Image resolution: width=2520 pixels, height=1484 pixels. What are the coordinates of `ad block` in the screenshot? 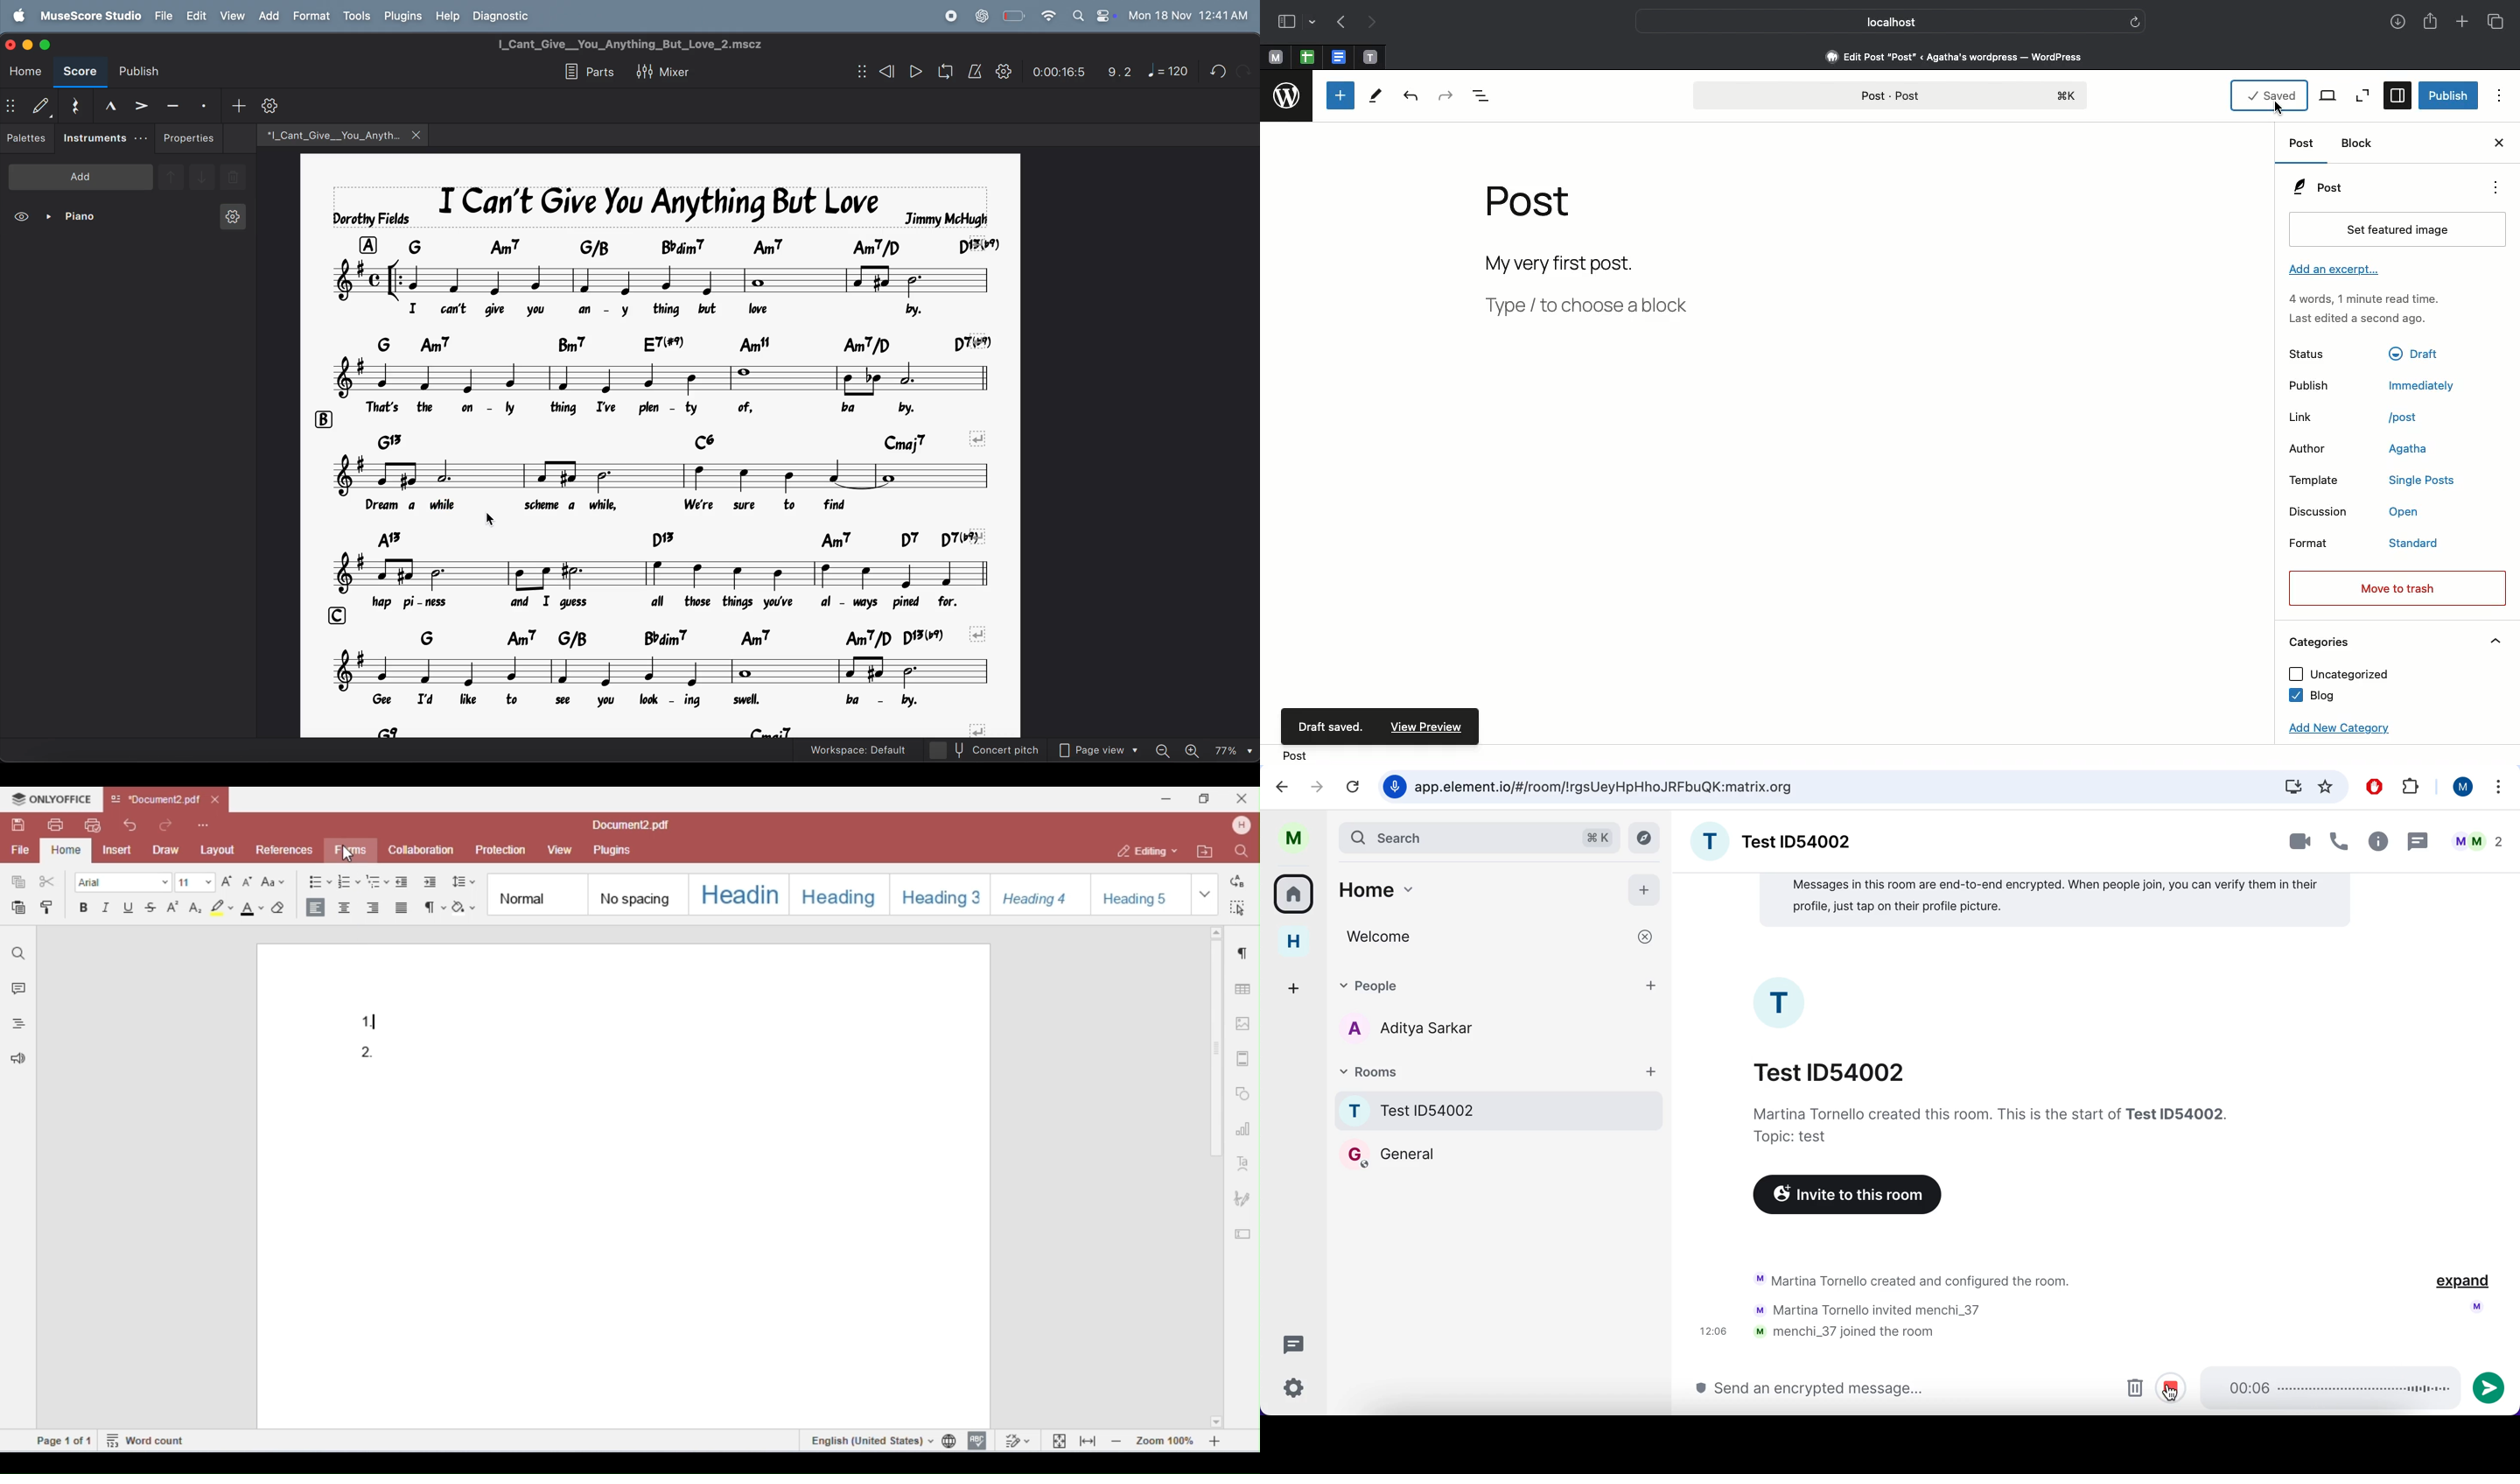 It's located at (2373, 786).